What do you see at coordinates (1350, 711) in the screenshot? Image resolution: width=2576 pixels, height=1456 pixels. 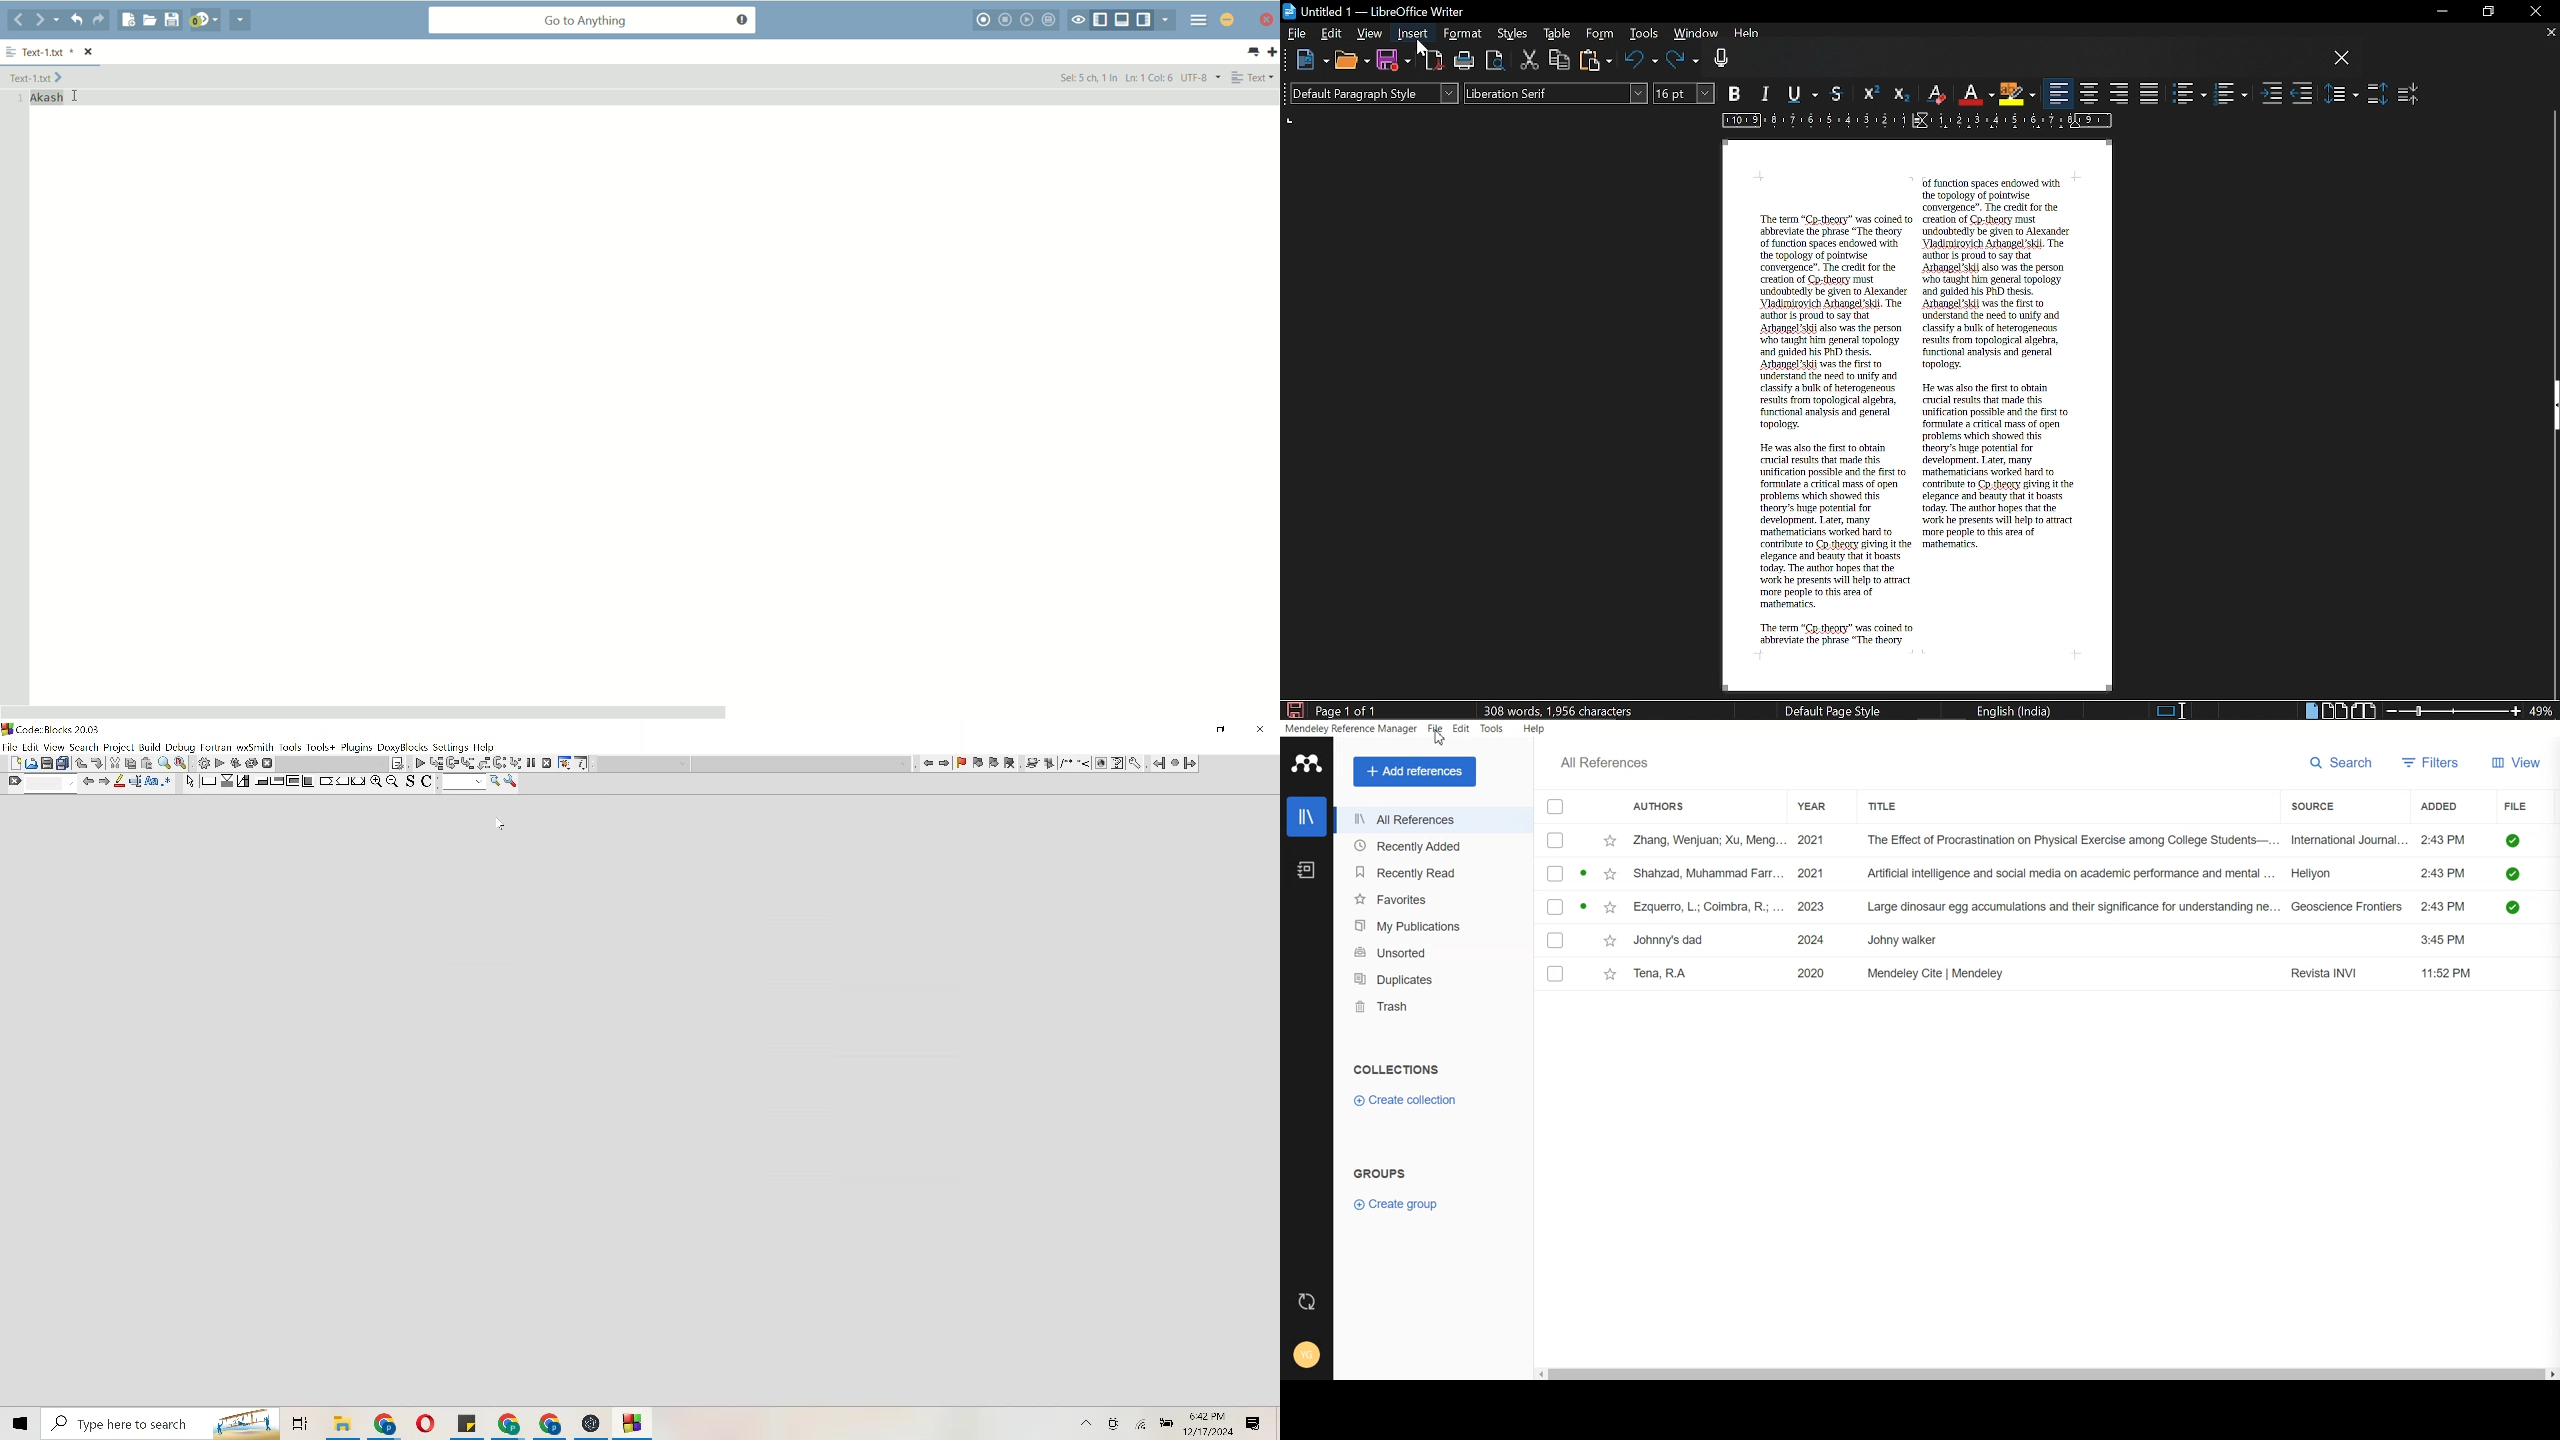 I see `page 1 of 1` at bounding box center [1350, 711].